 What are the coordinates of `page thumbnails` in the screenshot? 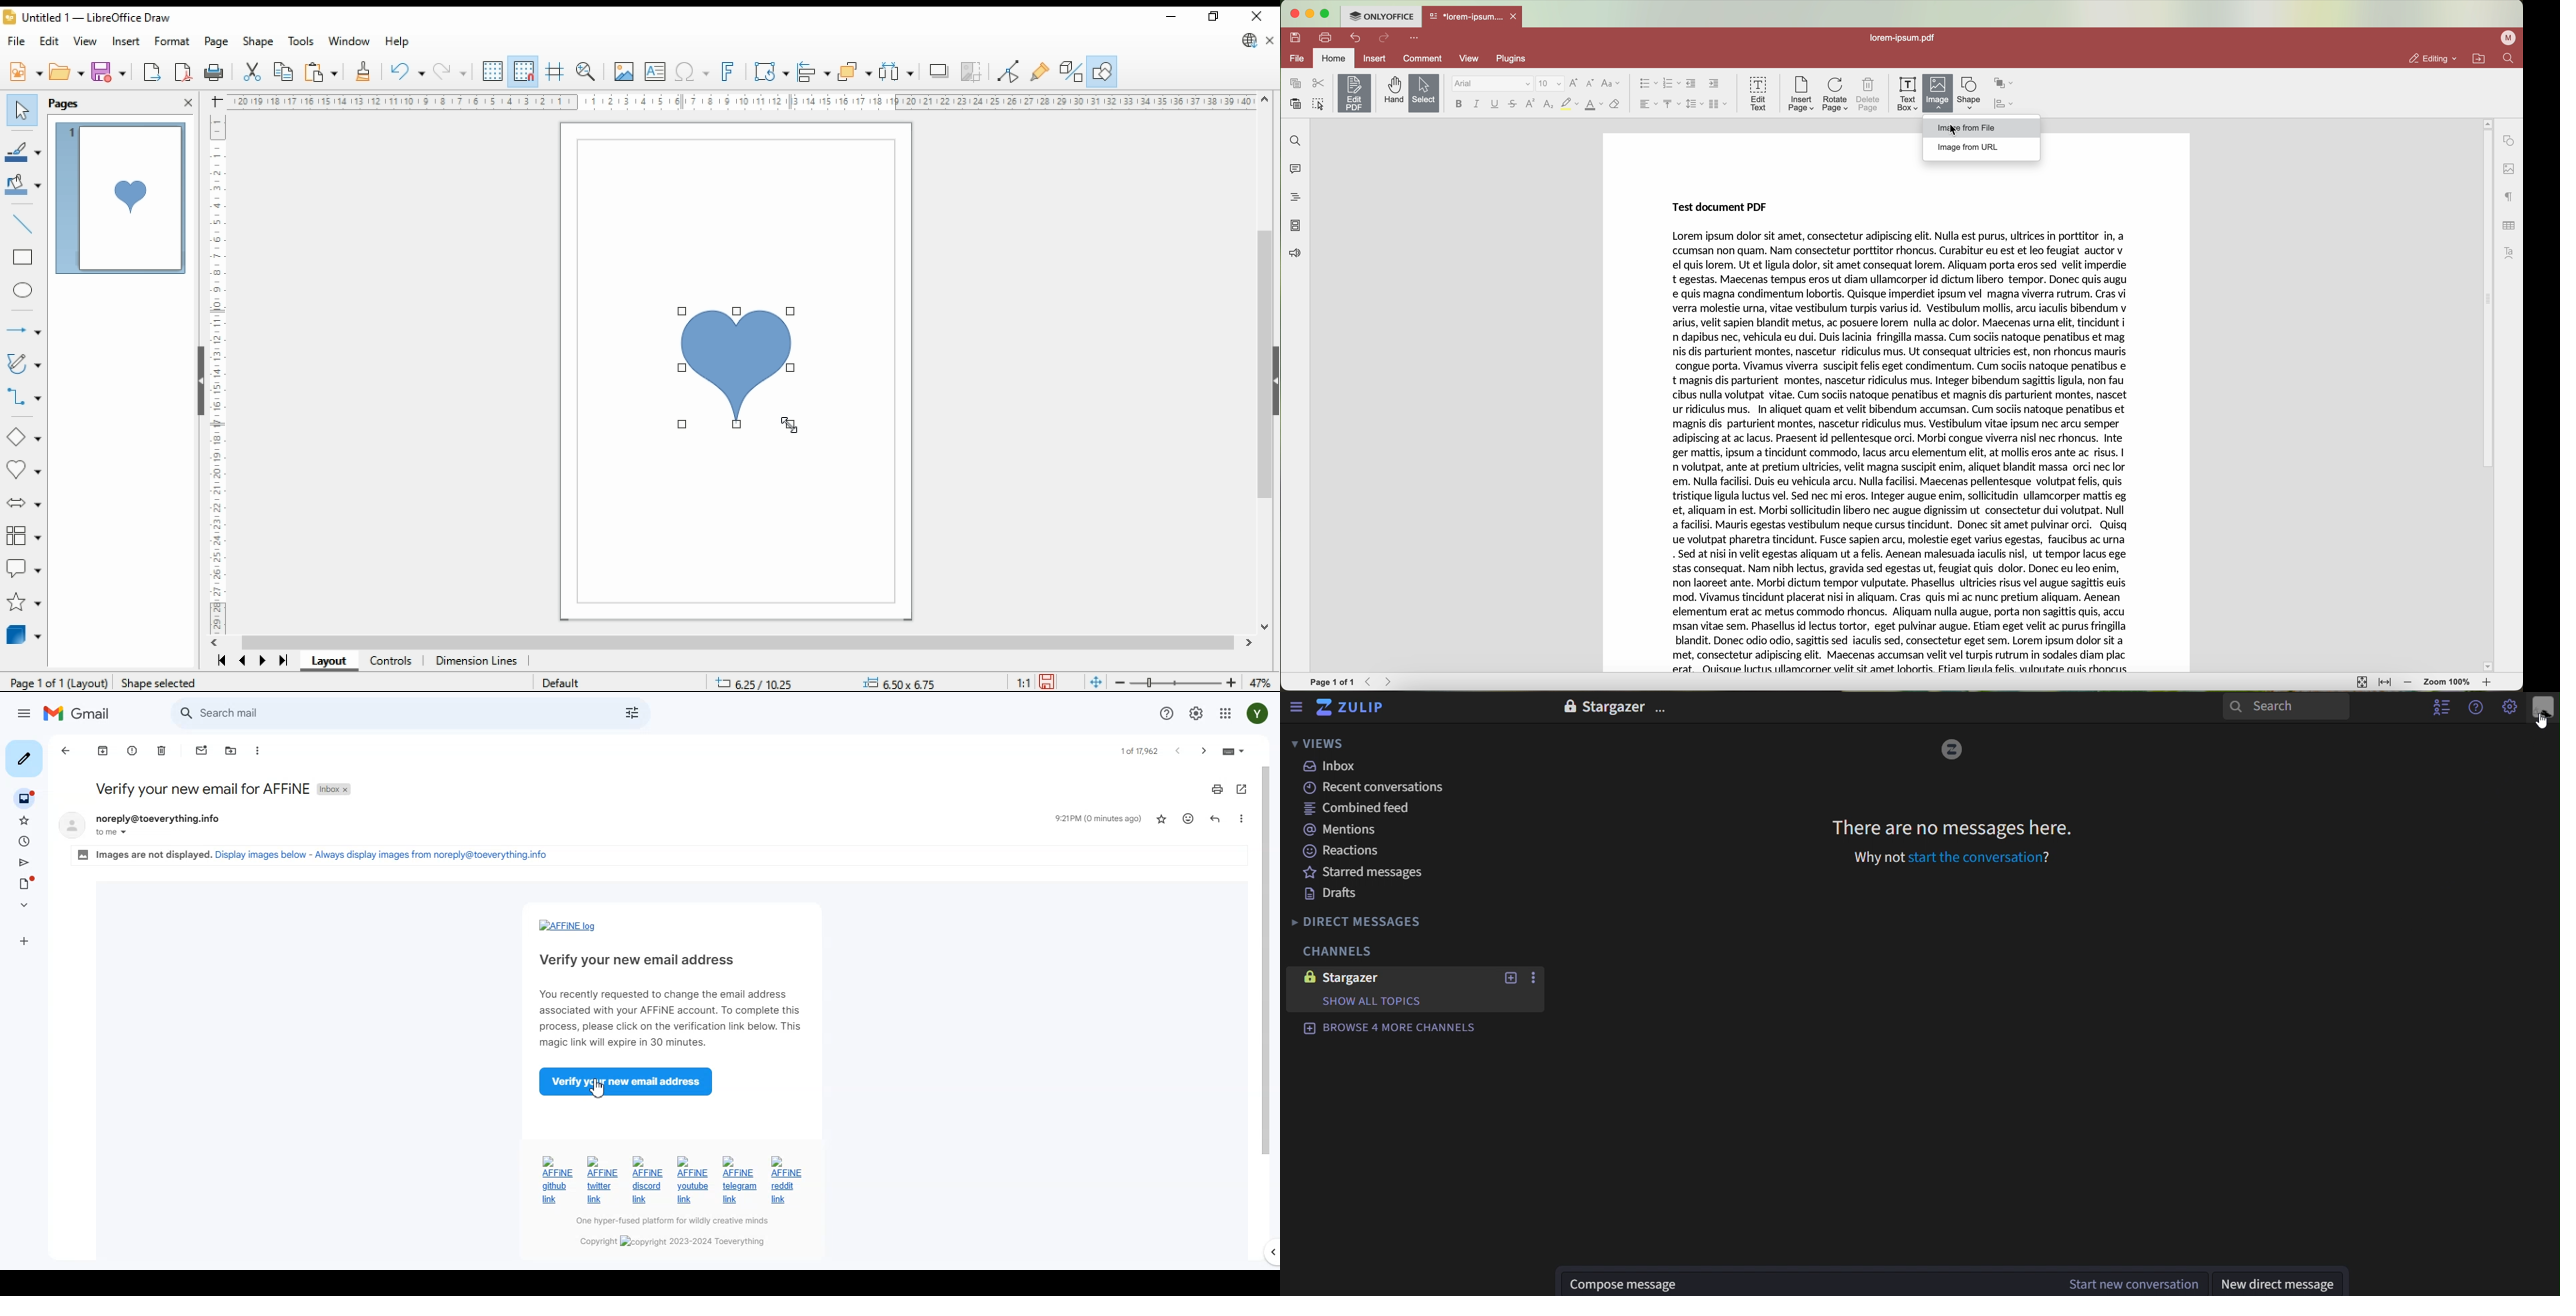 It's located at (1295, 225).